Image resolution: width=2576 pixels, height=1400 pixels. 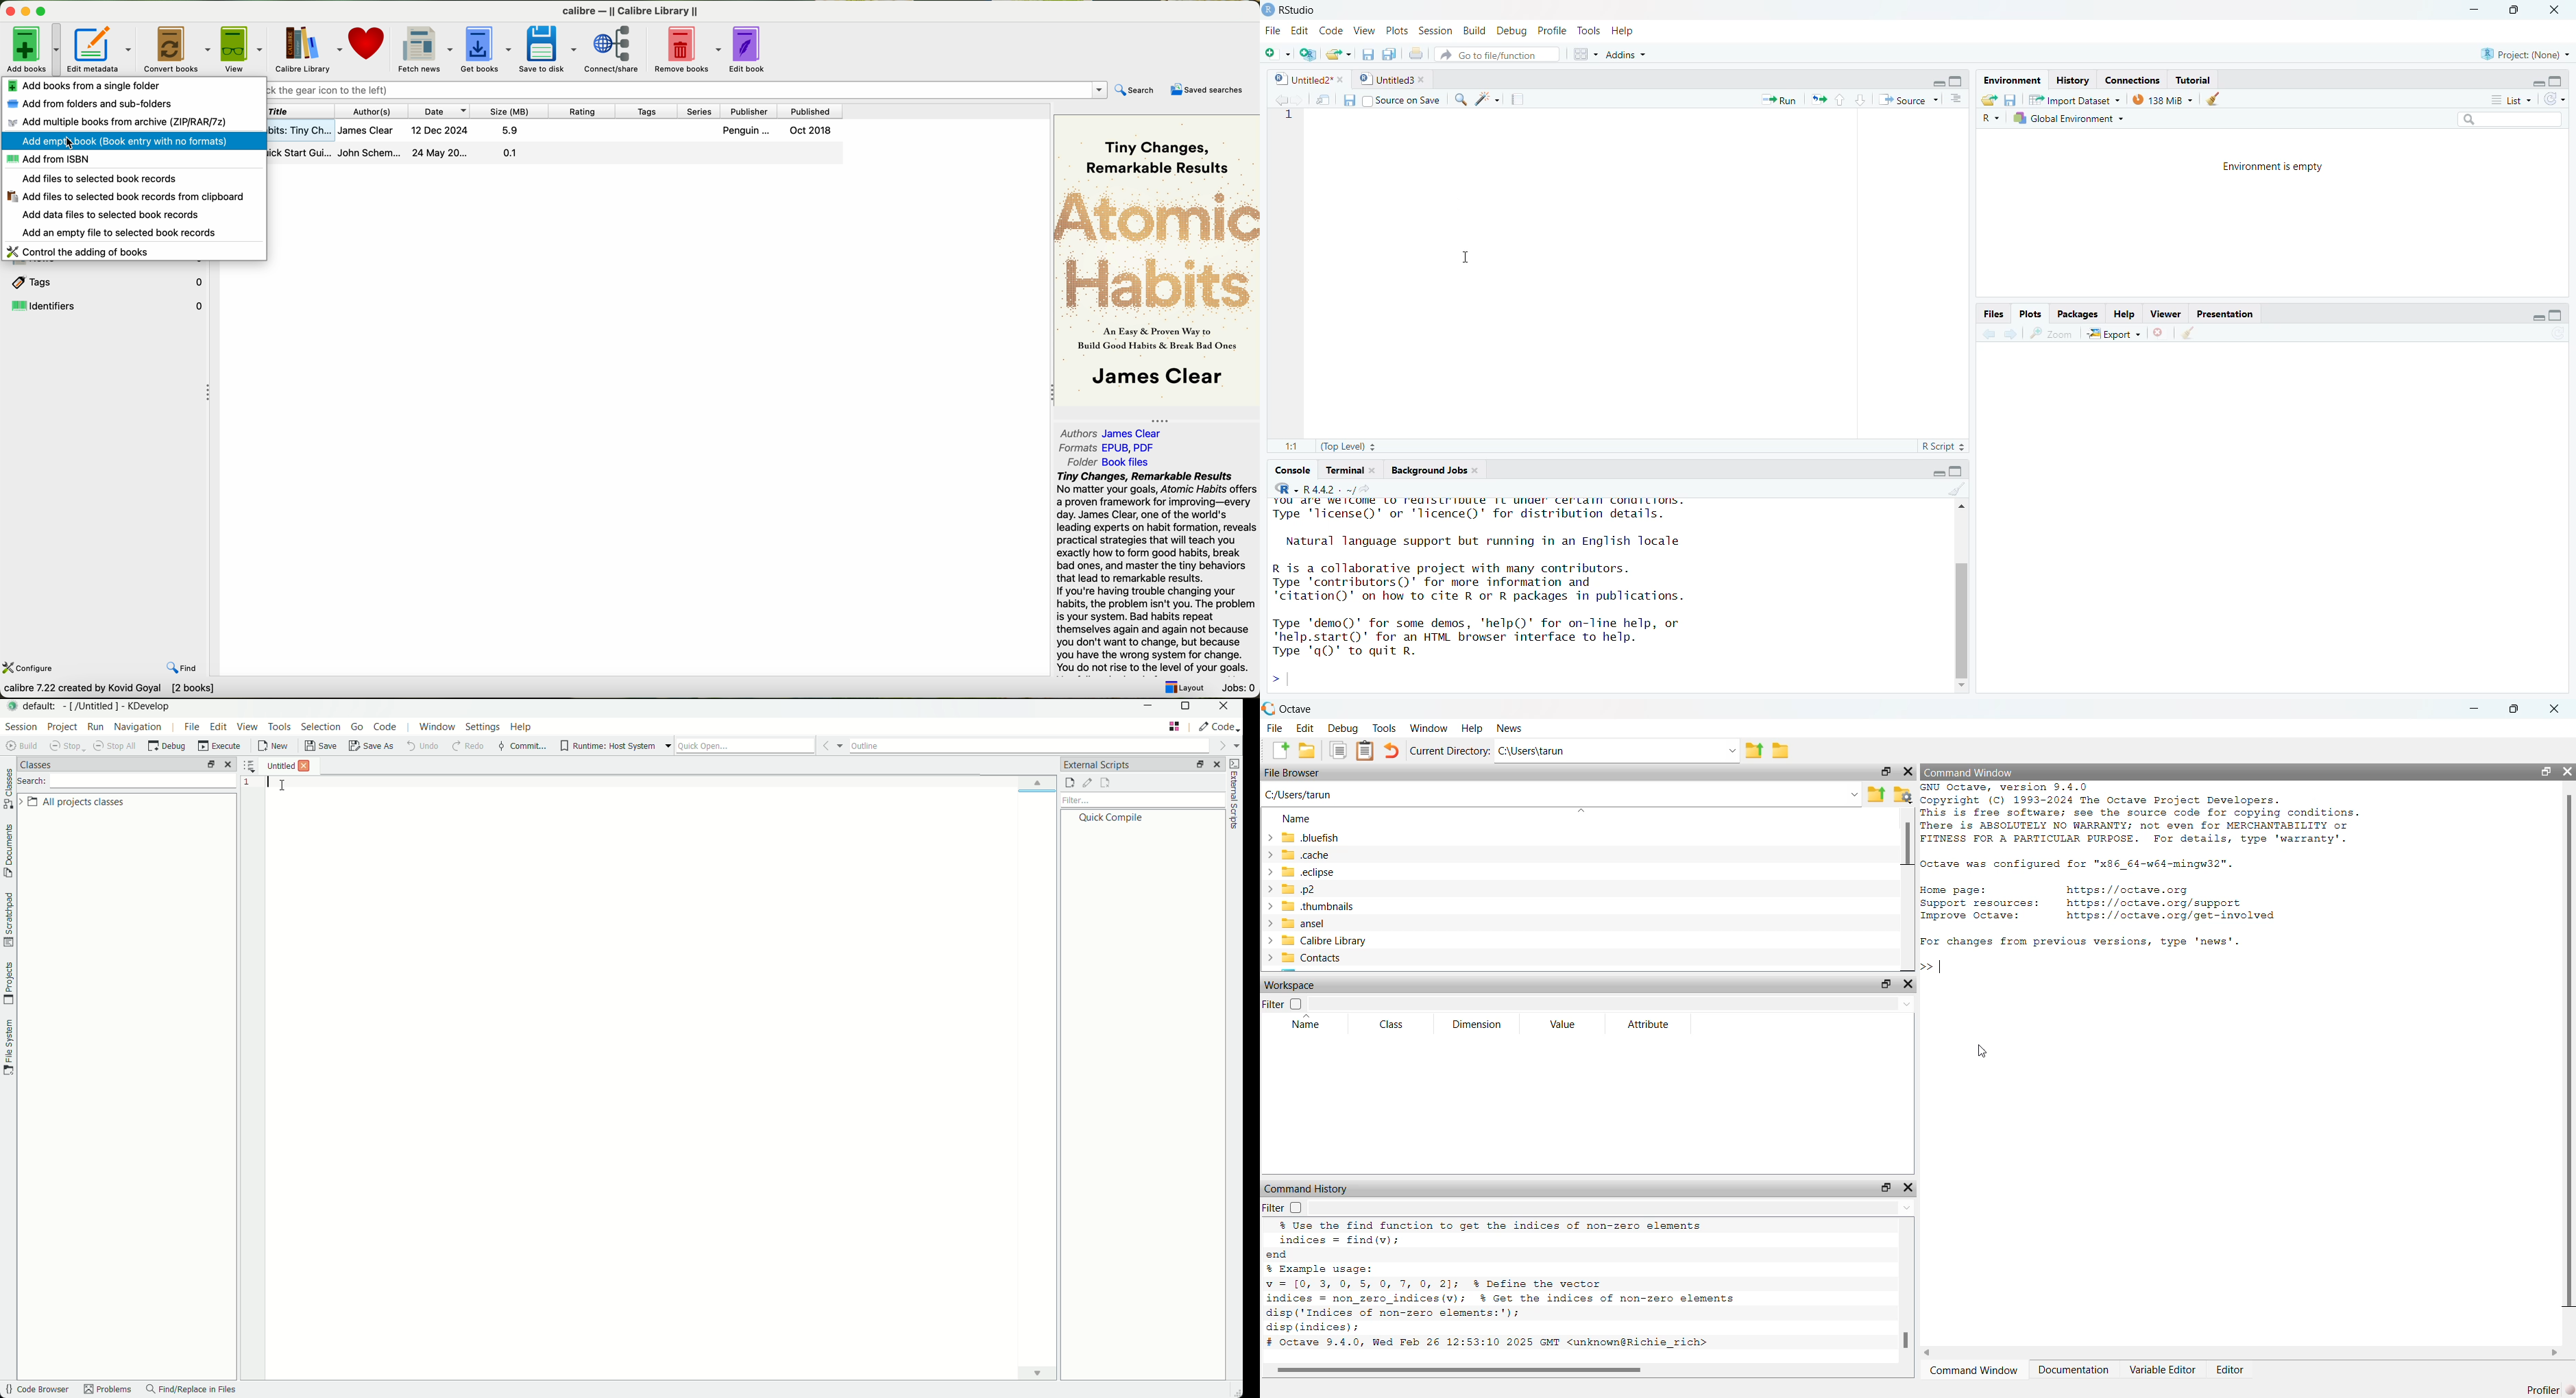 I want to click on Clear viewer, so click(x=2196, y=334).